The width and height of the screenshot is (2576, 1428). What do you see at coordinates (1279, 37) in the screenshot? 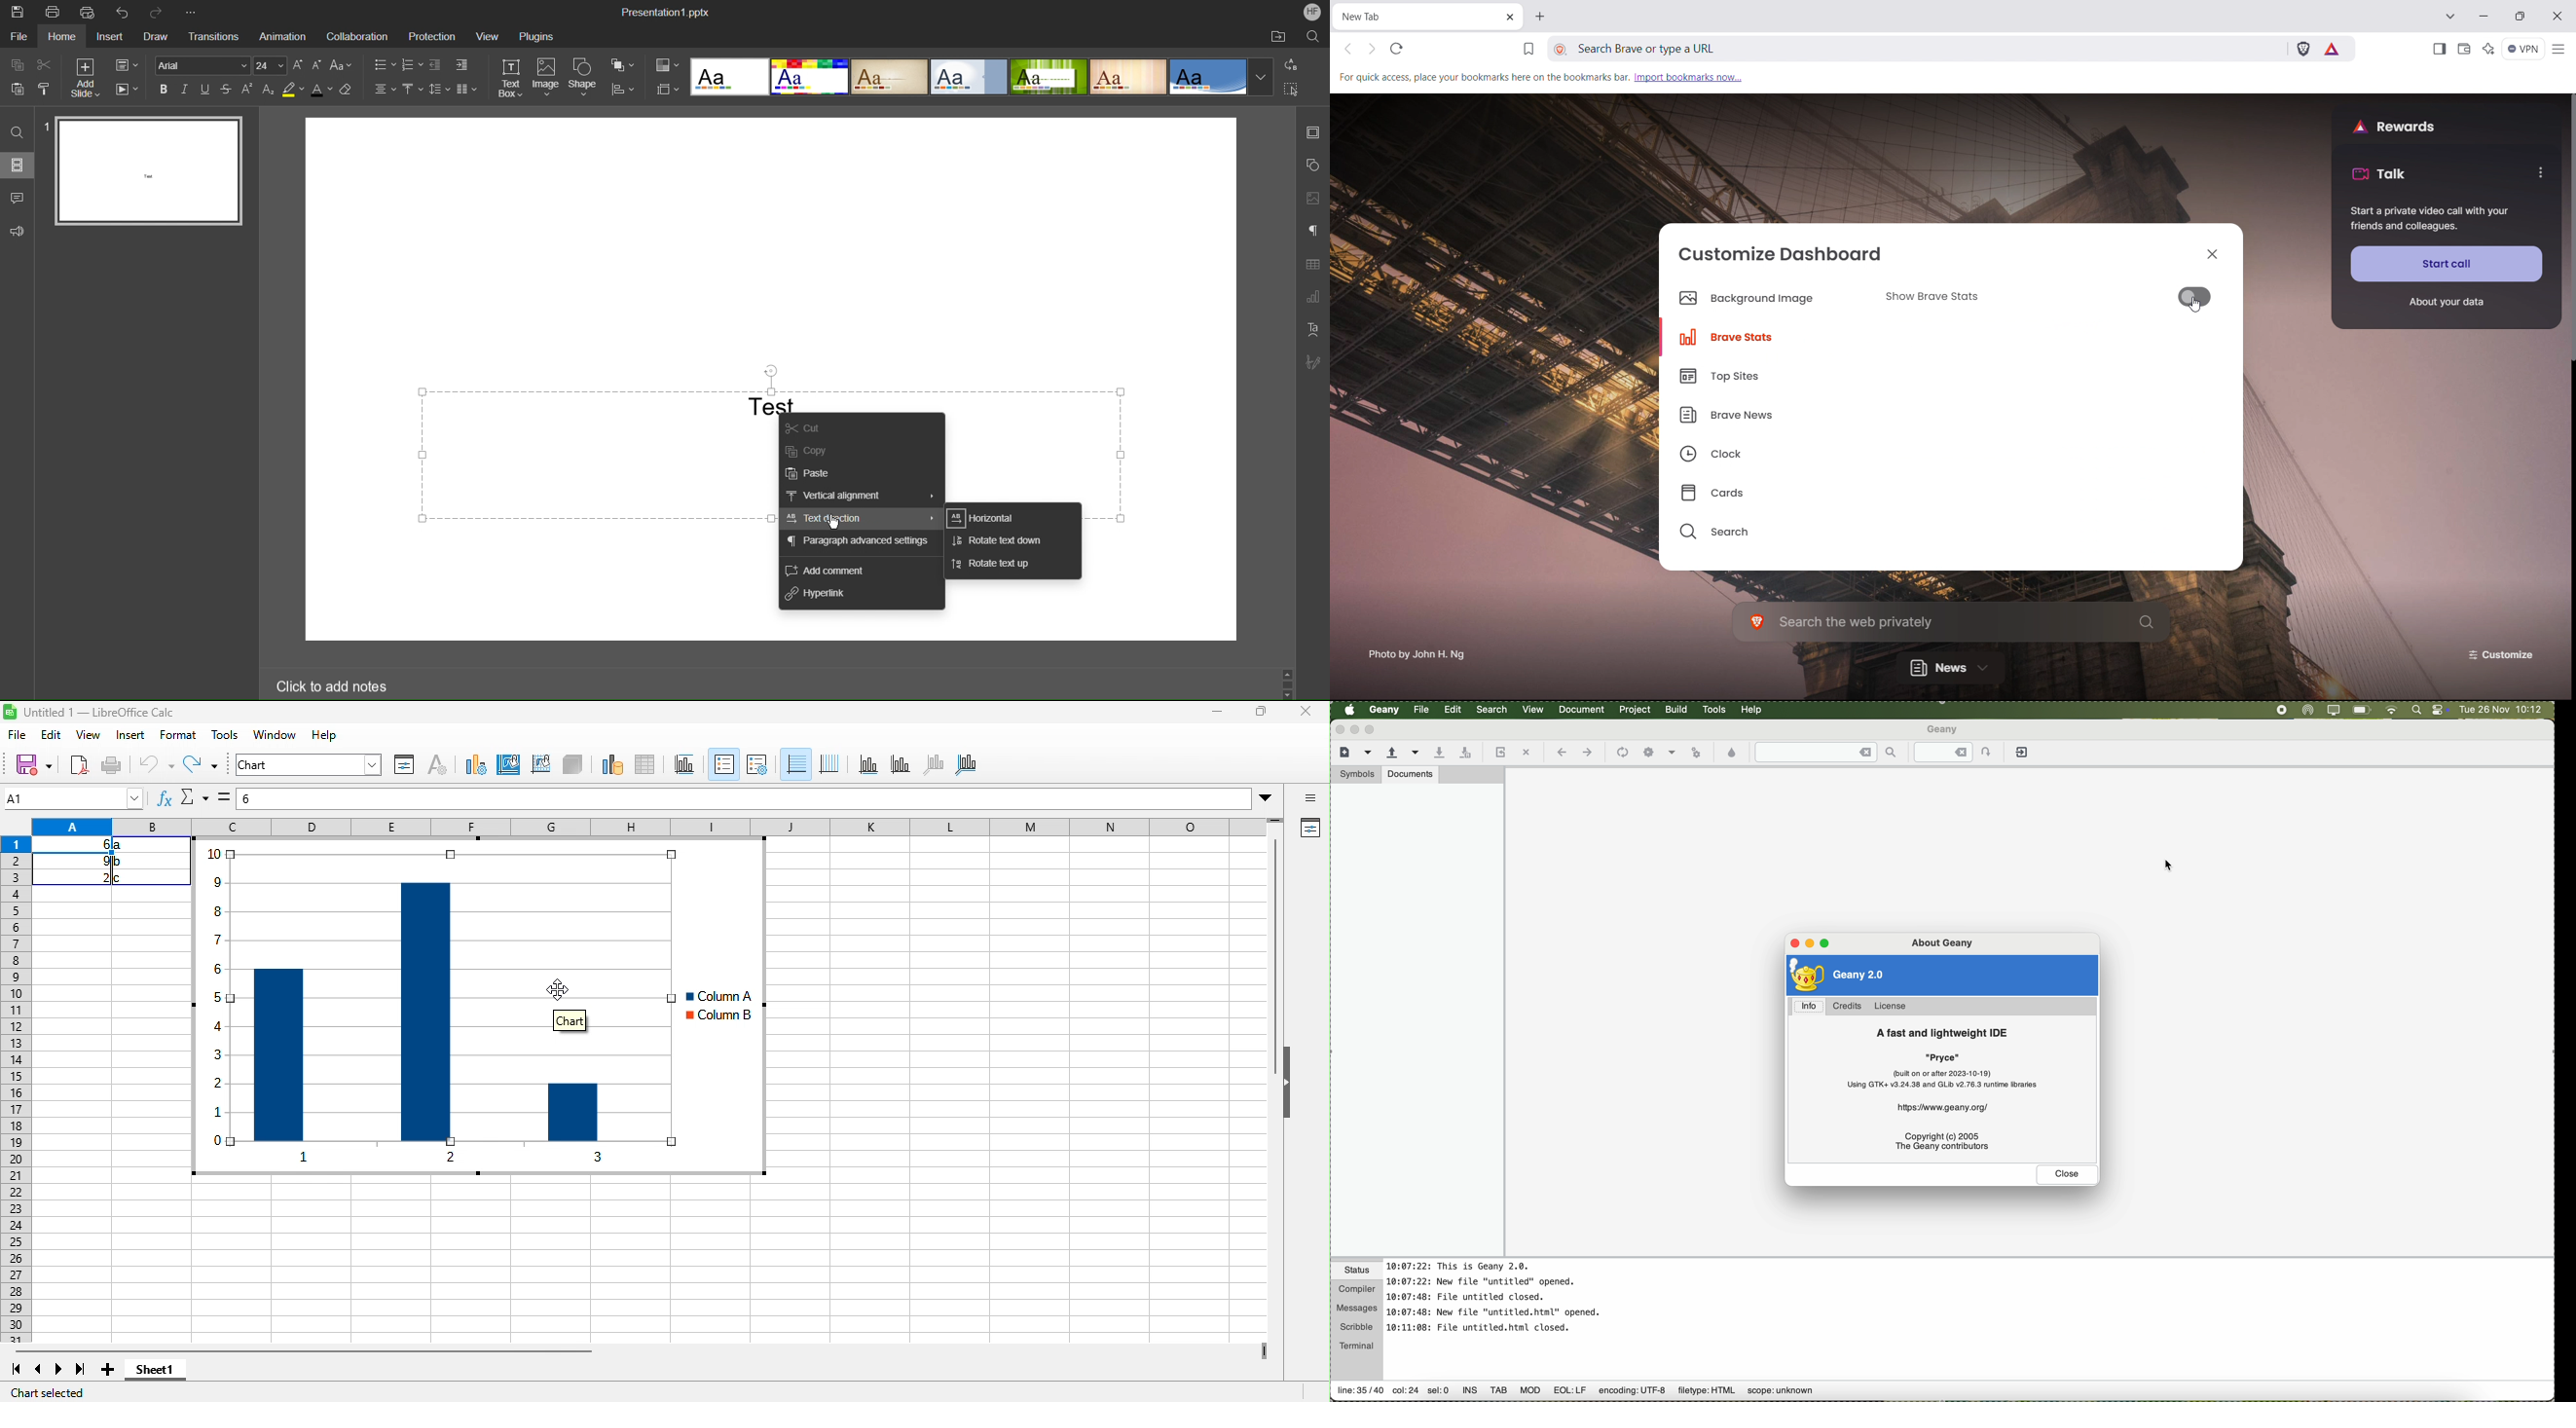
I see `Open Folder` at bounding box center [1279, 37].